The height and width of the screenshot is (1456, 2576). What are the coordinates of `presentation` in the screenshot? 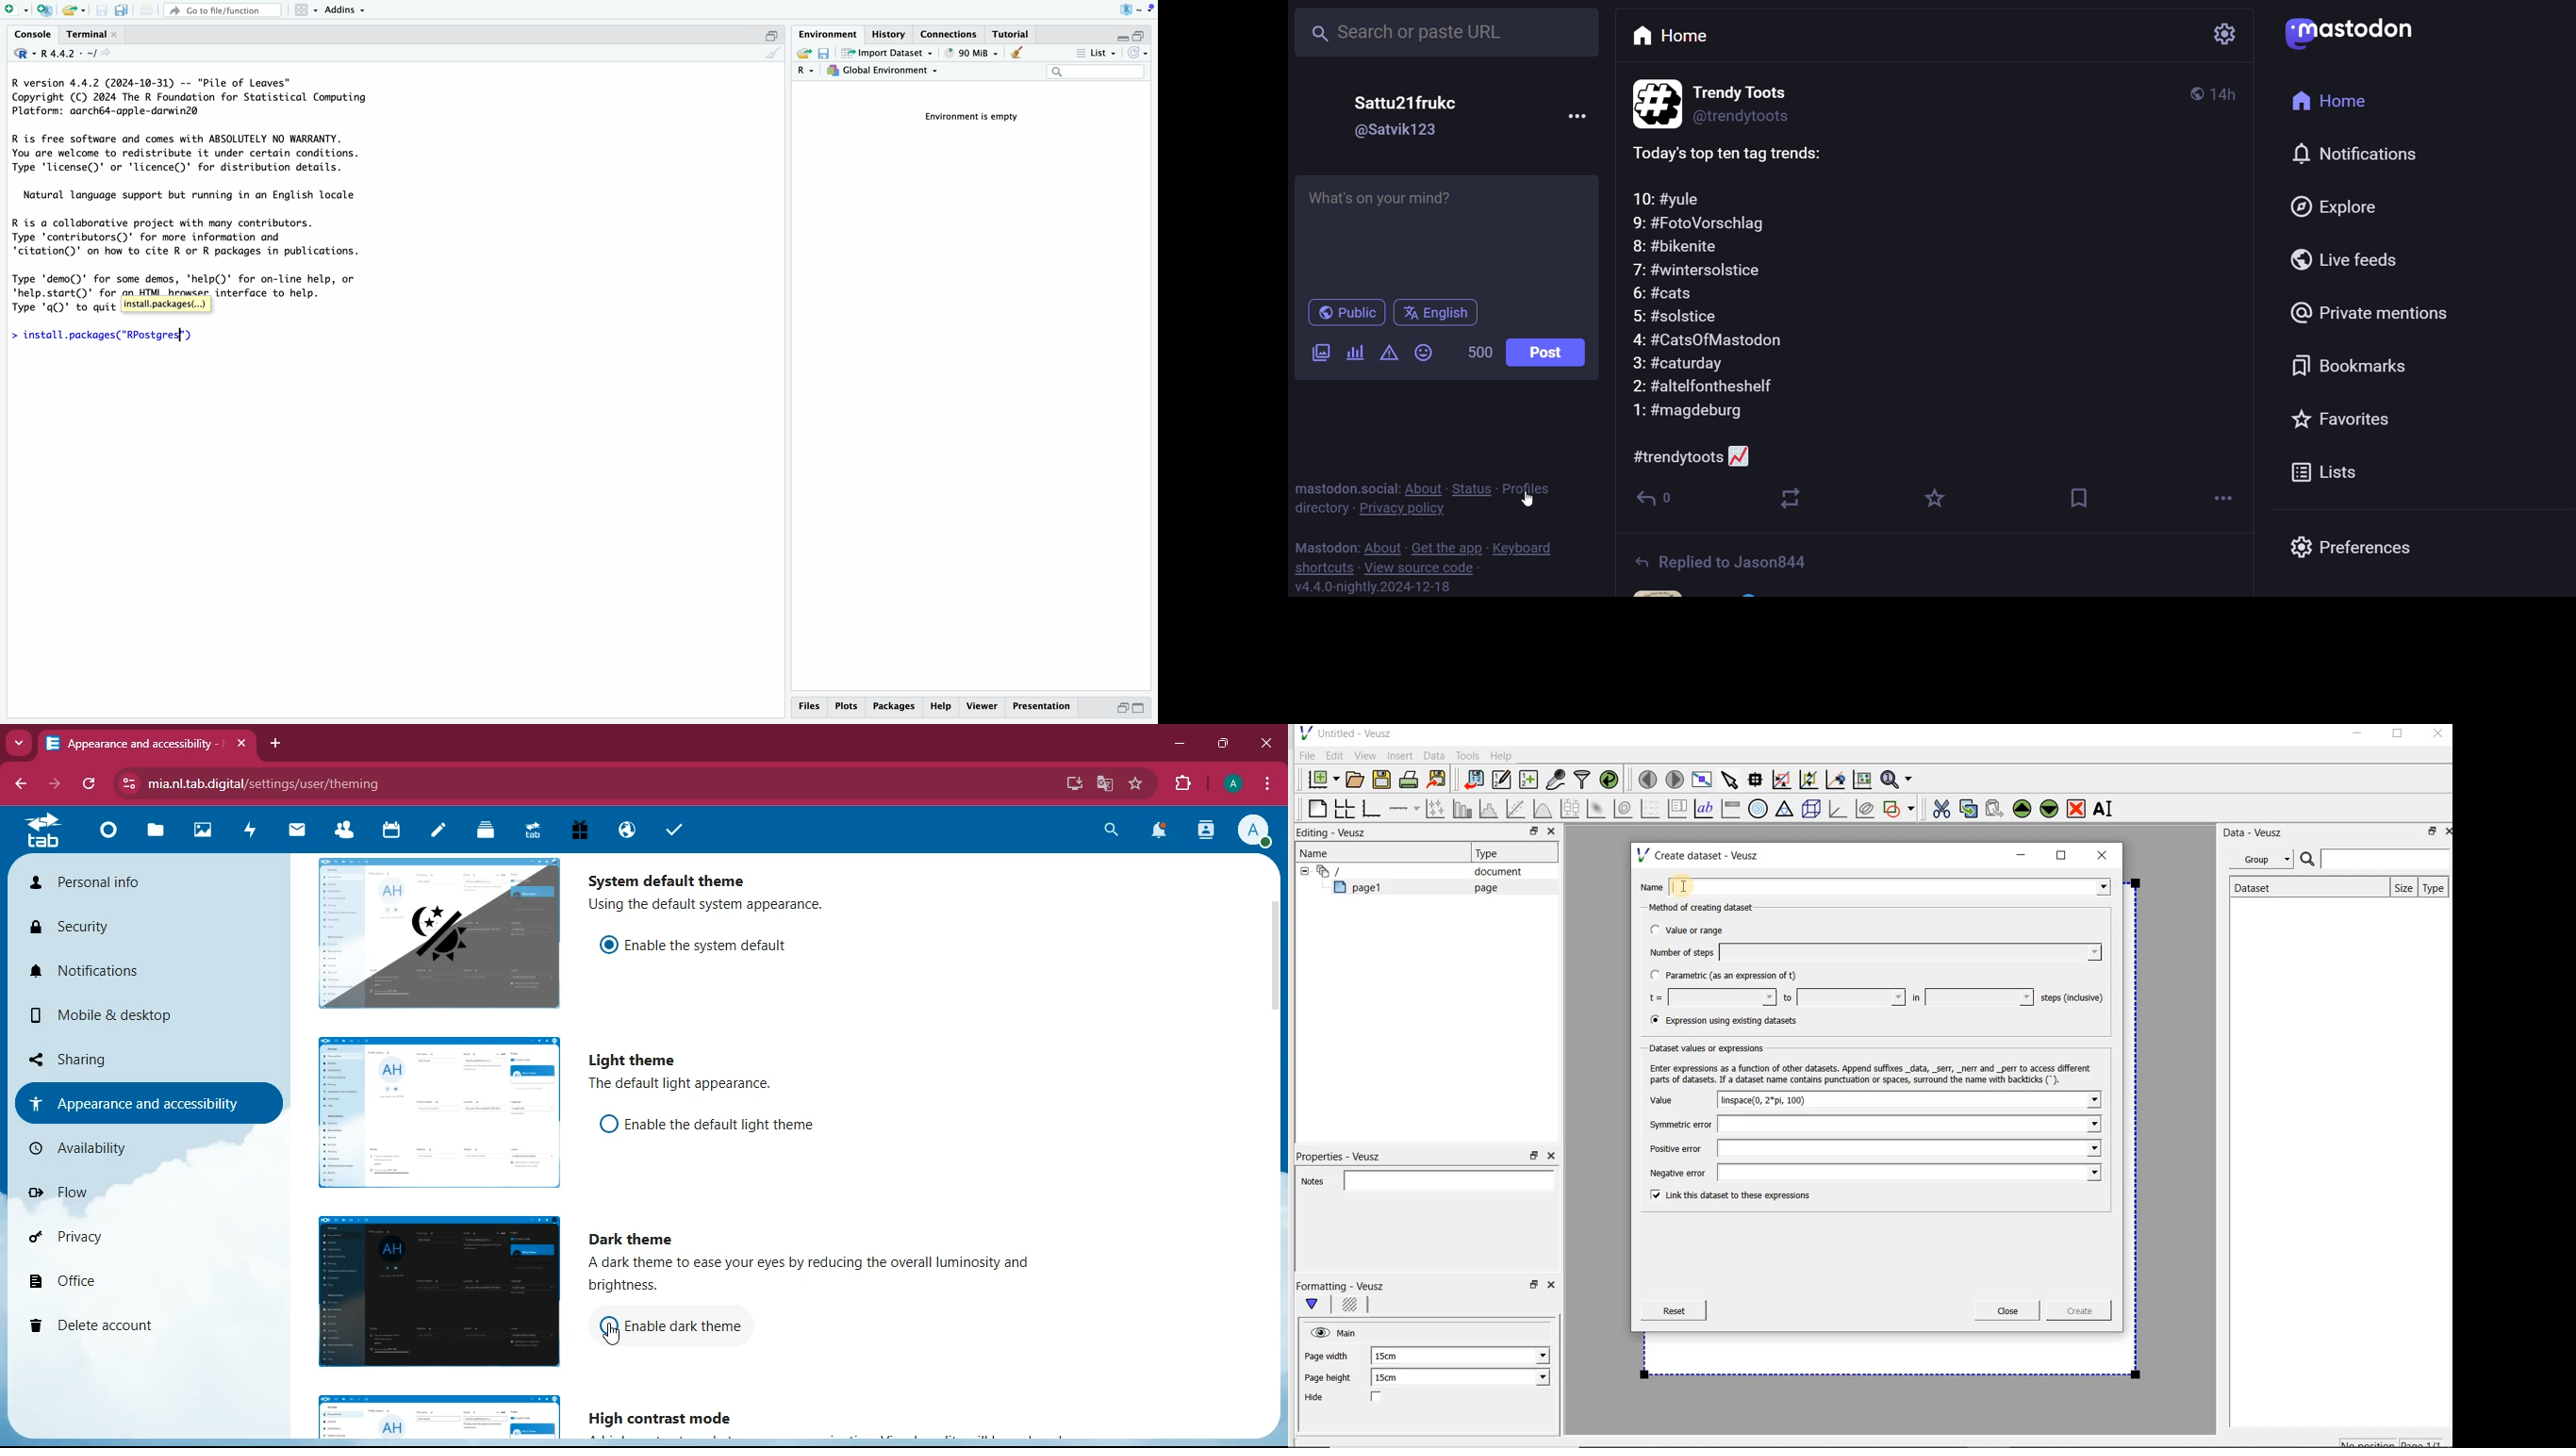 It's located at (1047, 709).